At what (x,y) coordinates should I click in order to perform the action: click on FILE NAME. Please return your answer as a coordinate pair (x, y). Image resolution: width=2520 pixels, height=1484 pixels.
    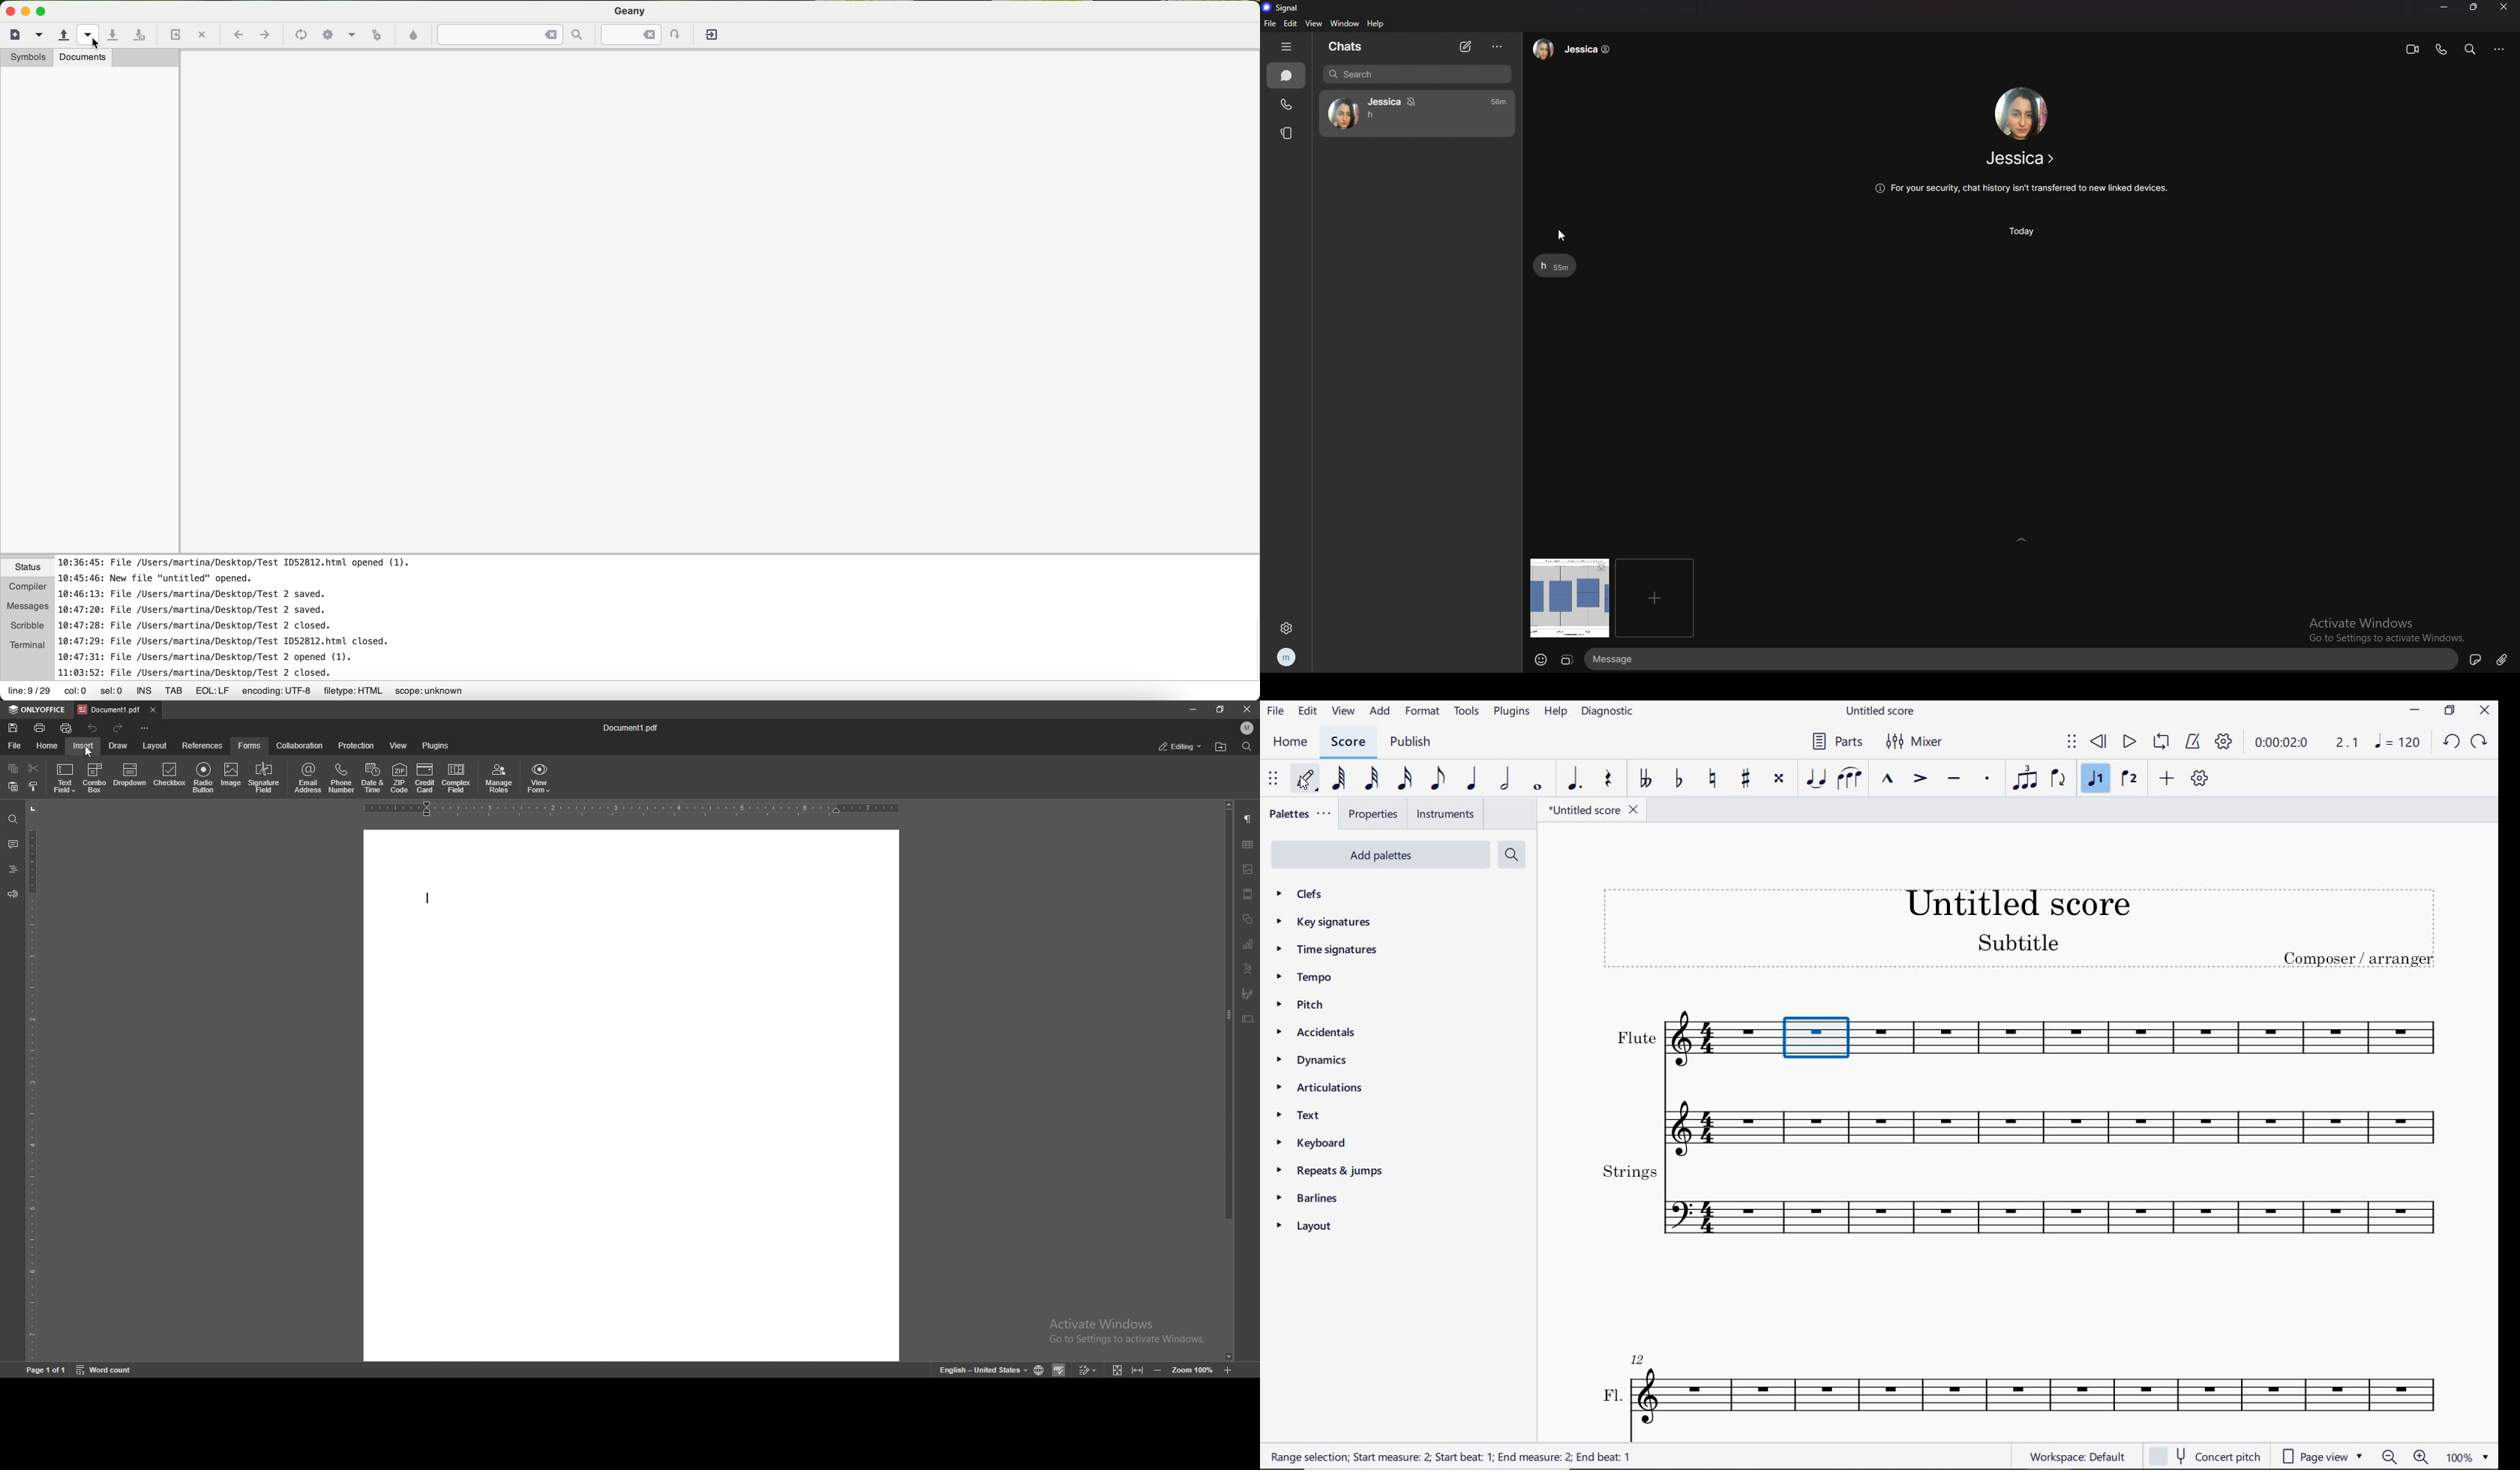
    Looking at the image, I should click on (1884, 712).